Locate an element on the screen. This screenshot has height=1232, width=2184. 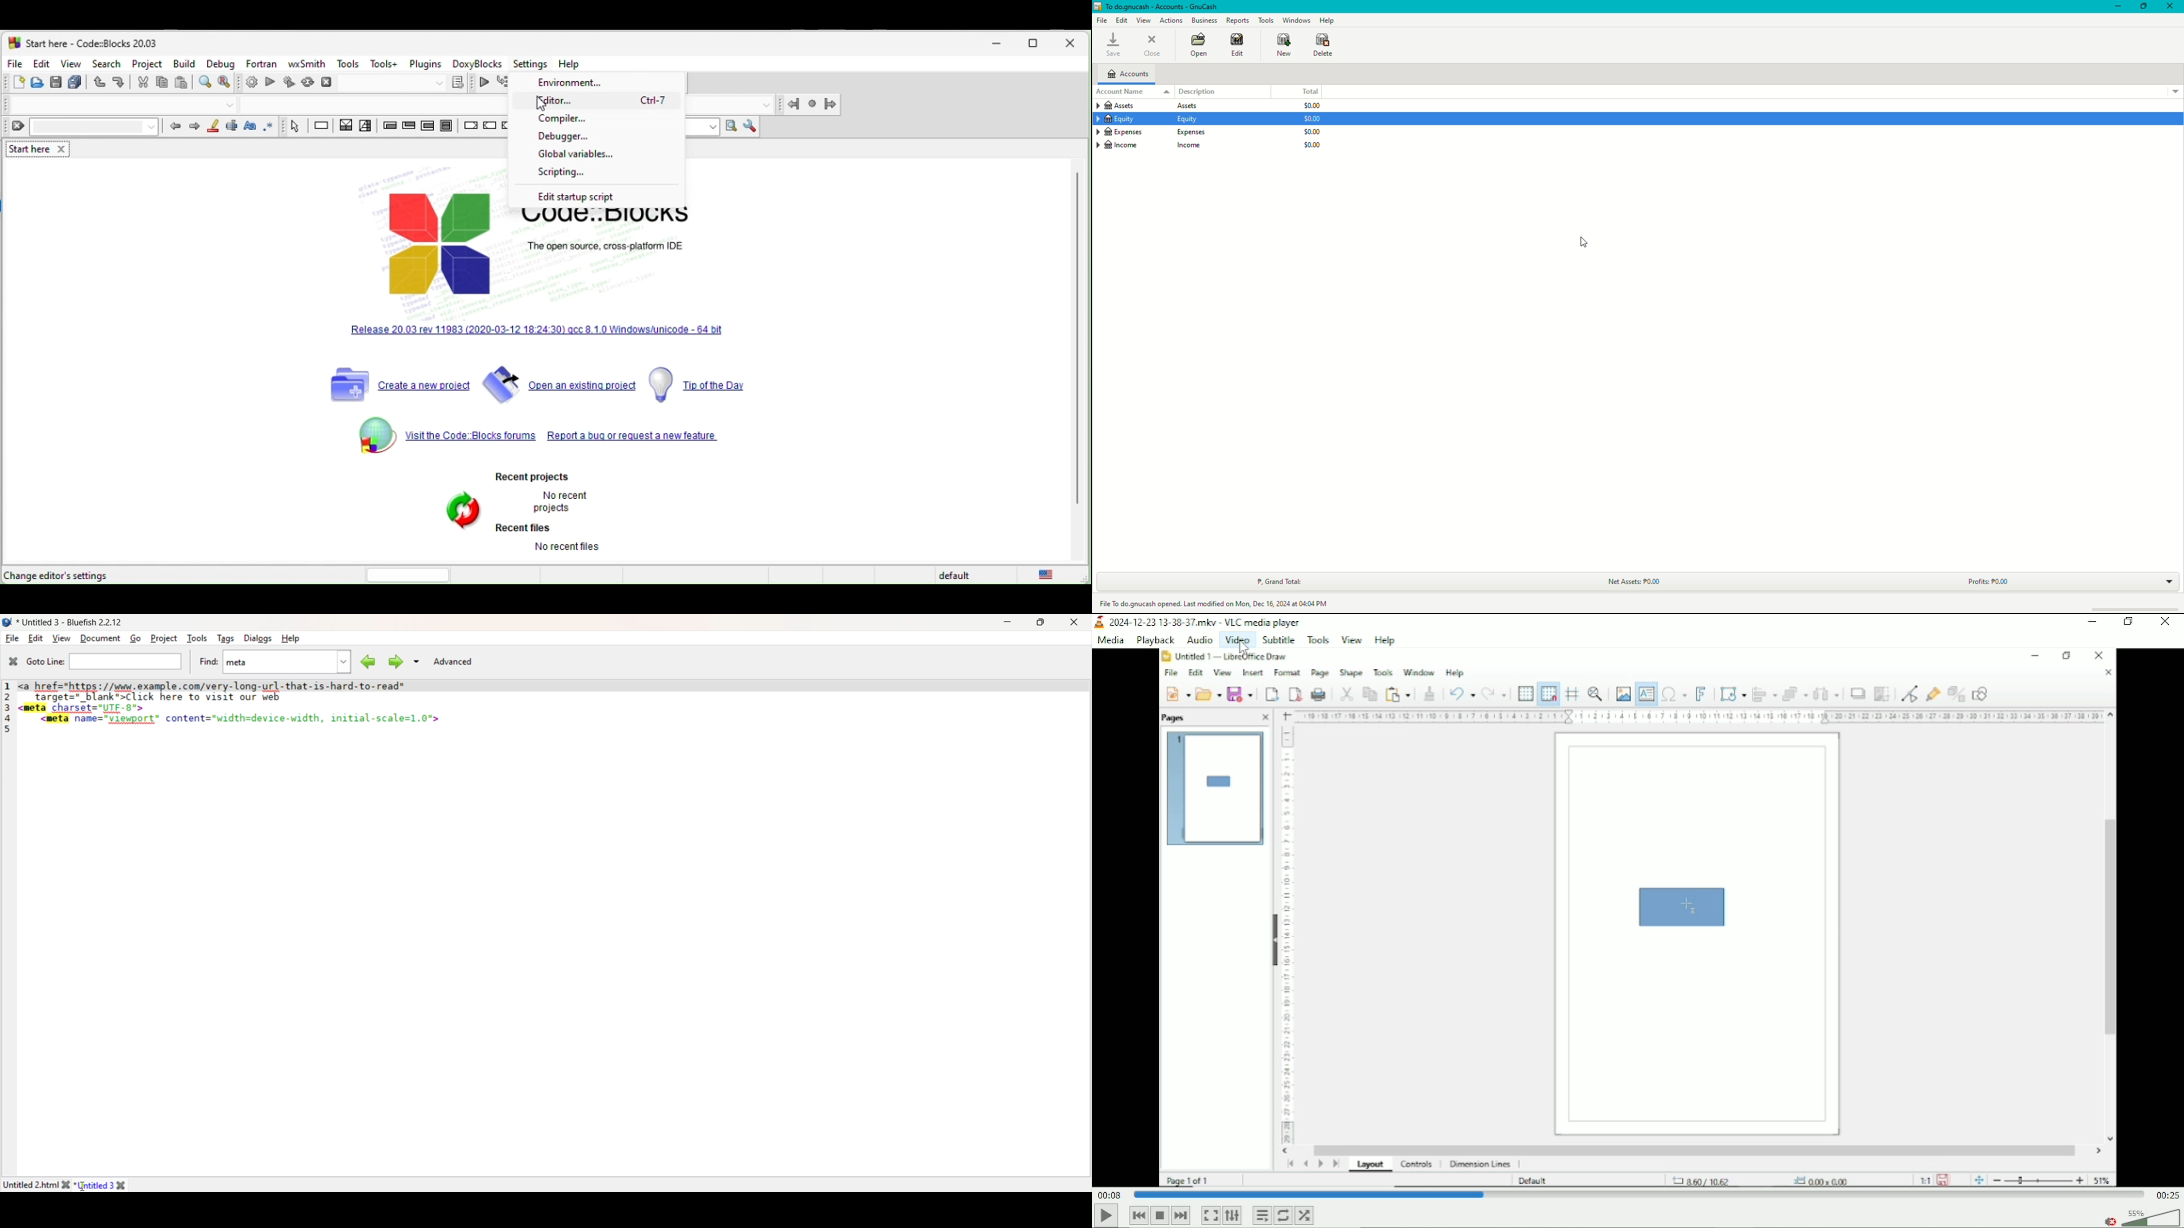
Help is located at coordinates (1385, 640).